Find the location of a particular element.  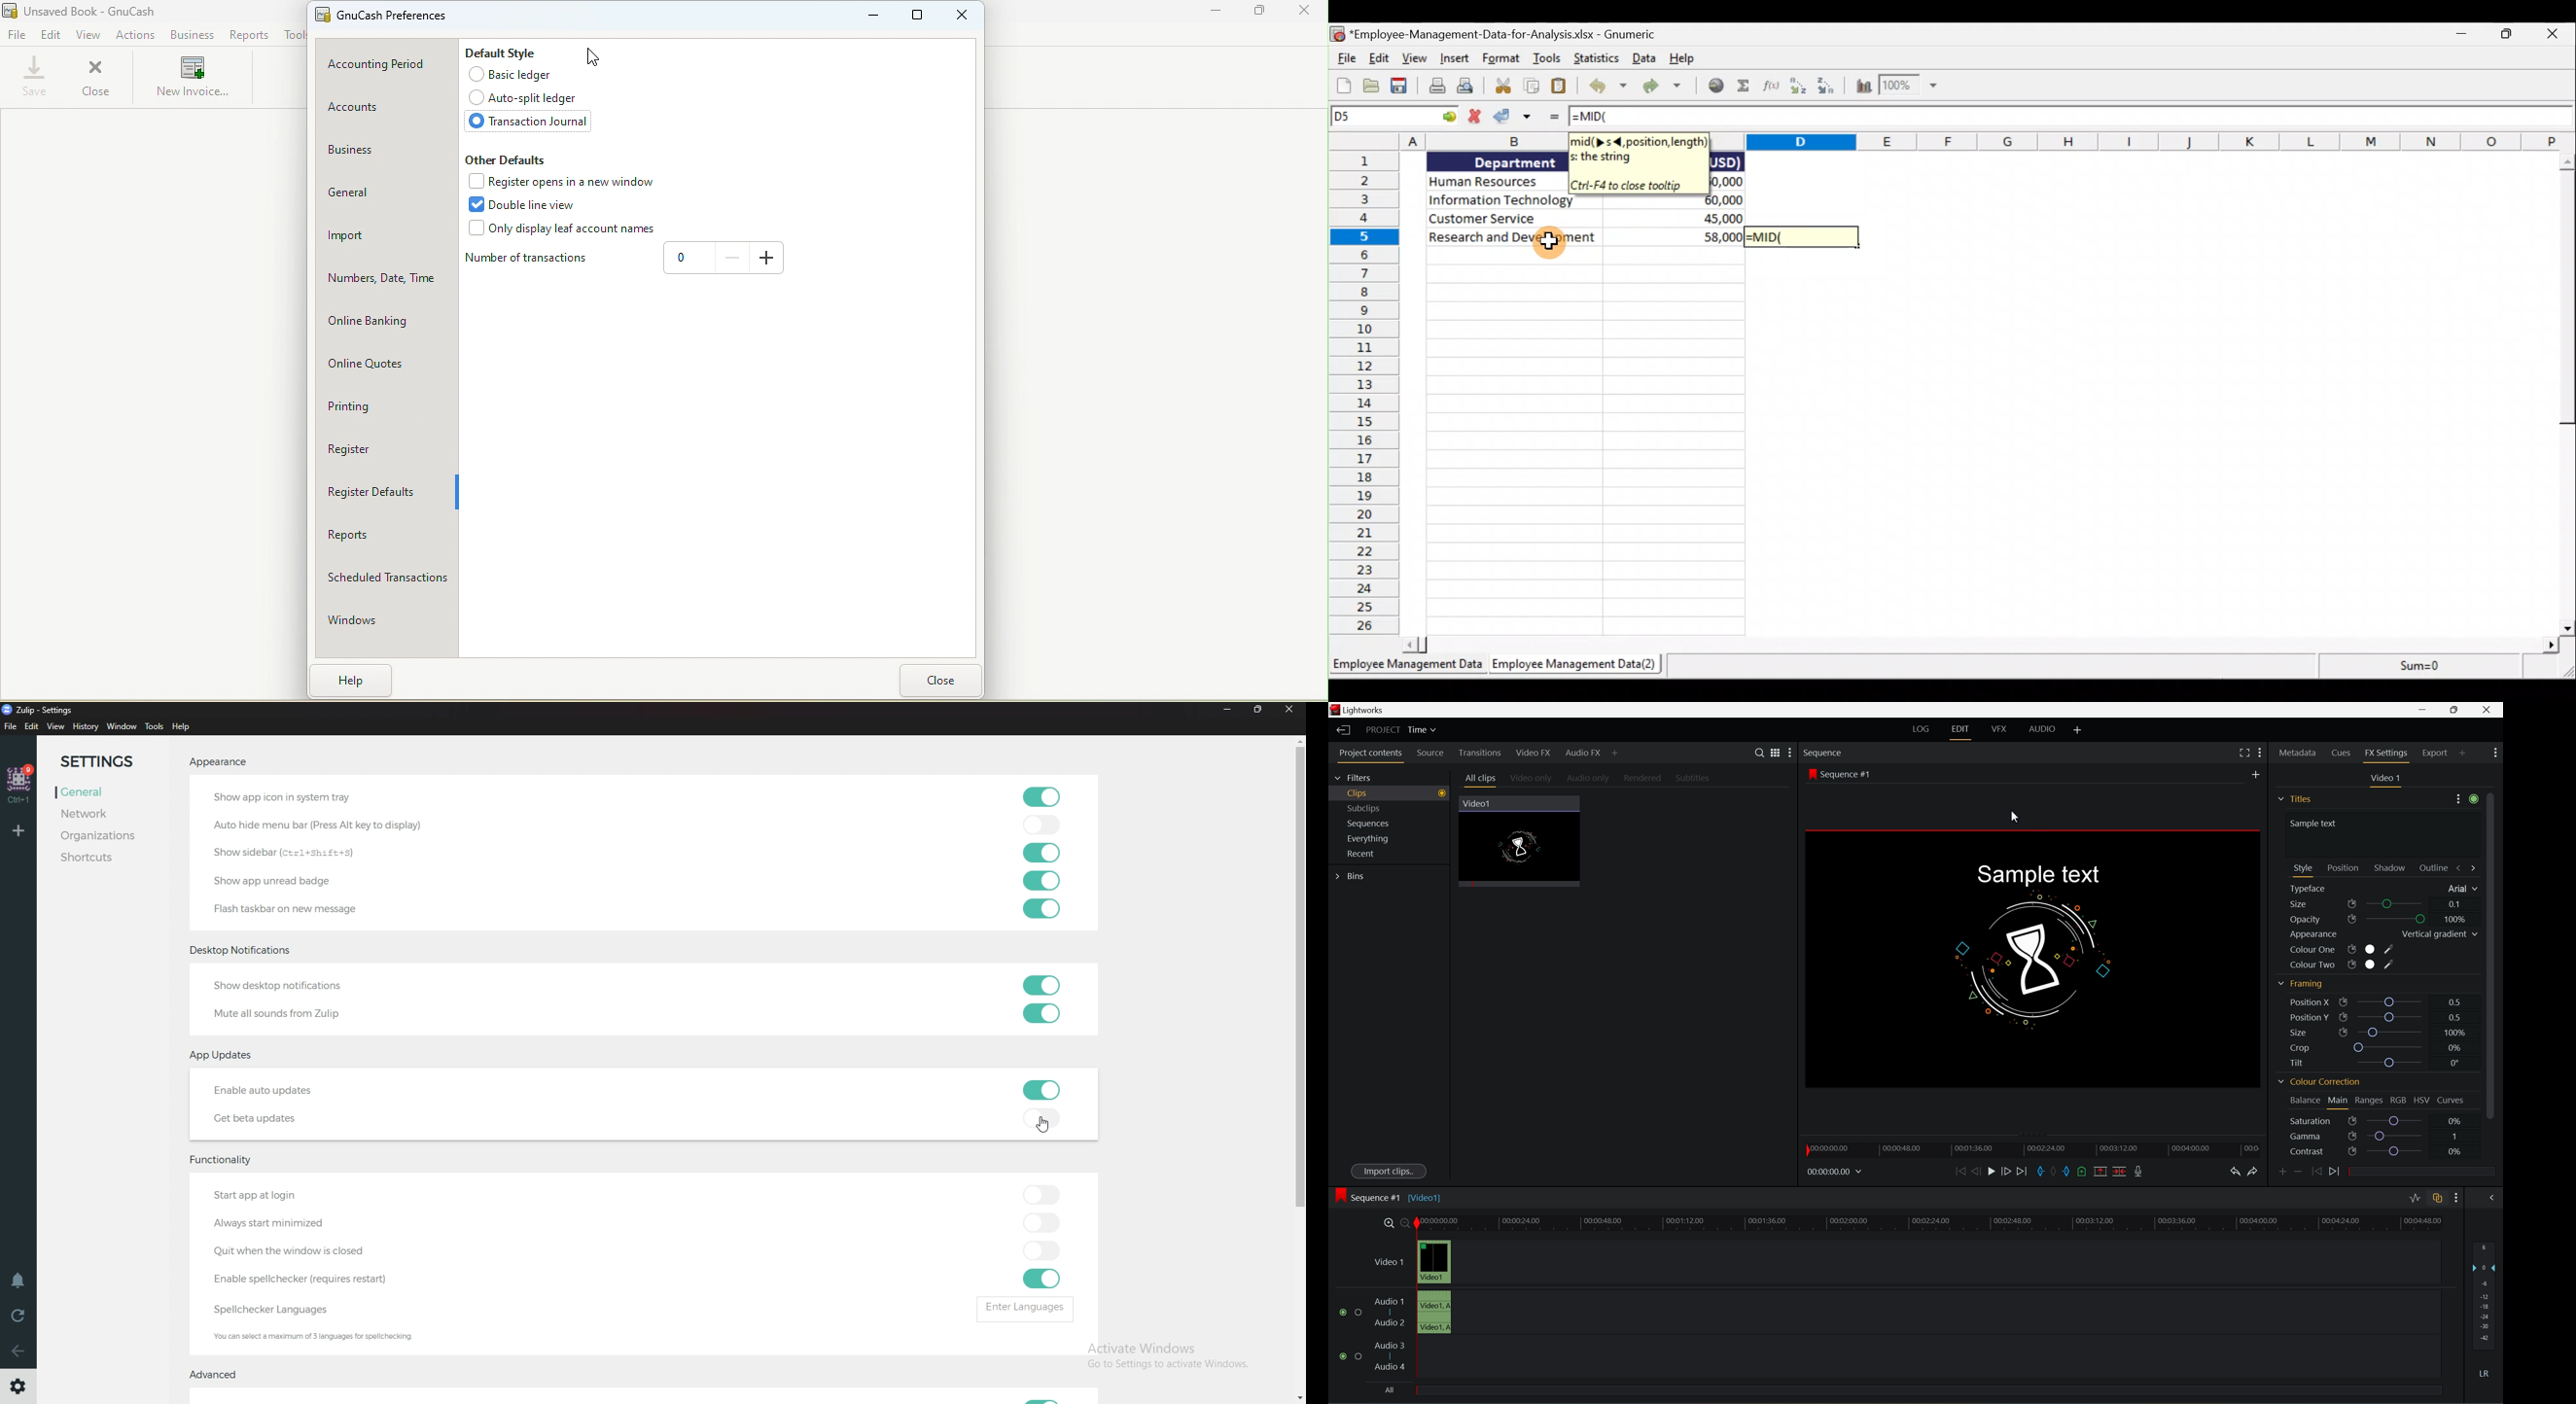

position y is located at coordinates (2315, 1017).